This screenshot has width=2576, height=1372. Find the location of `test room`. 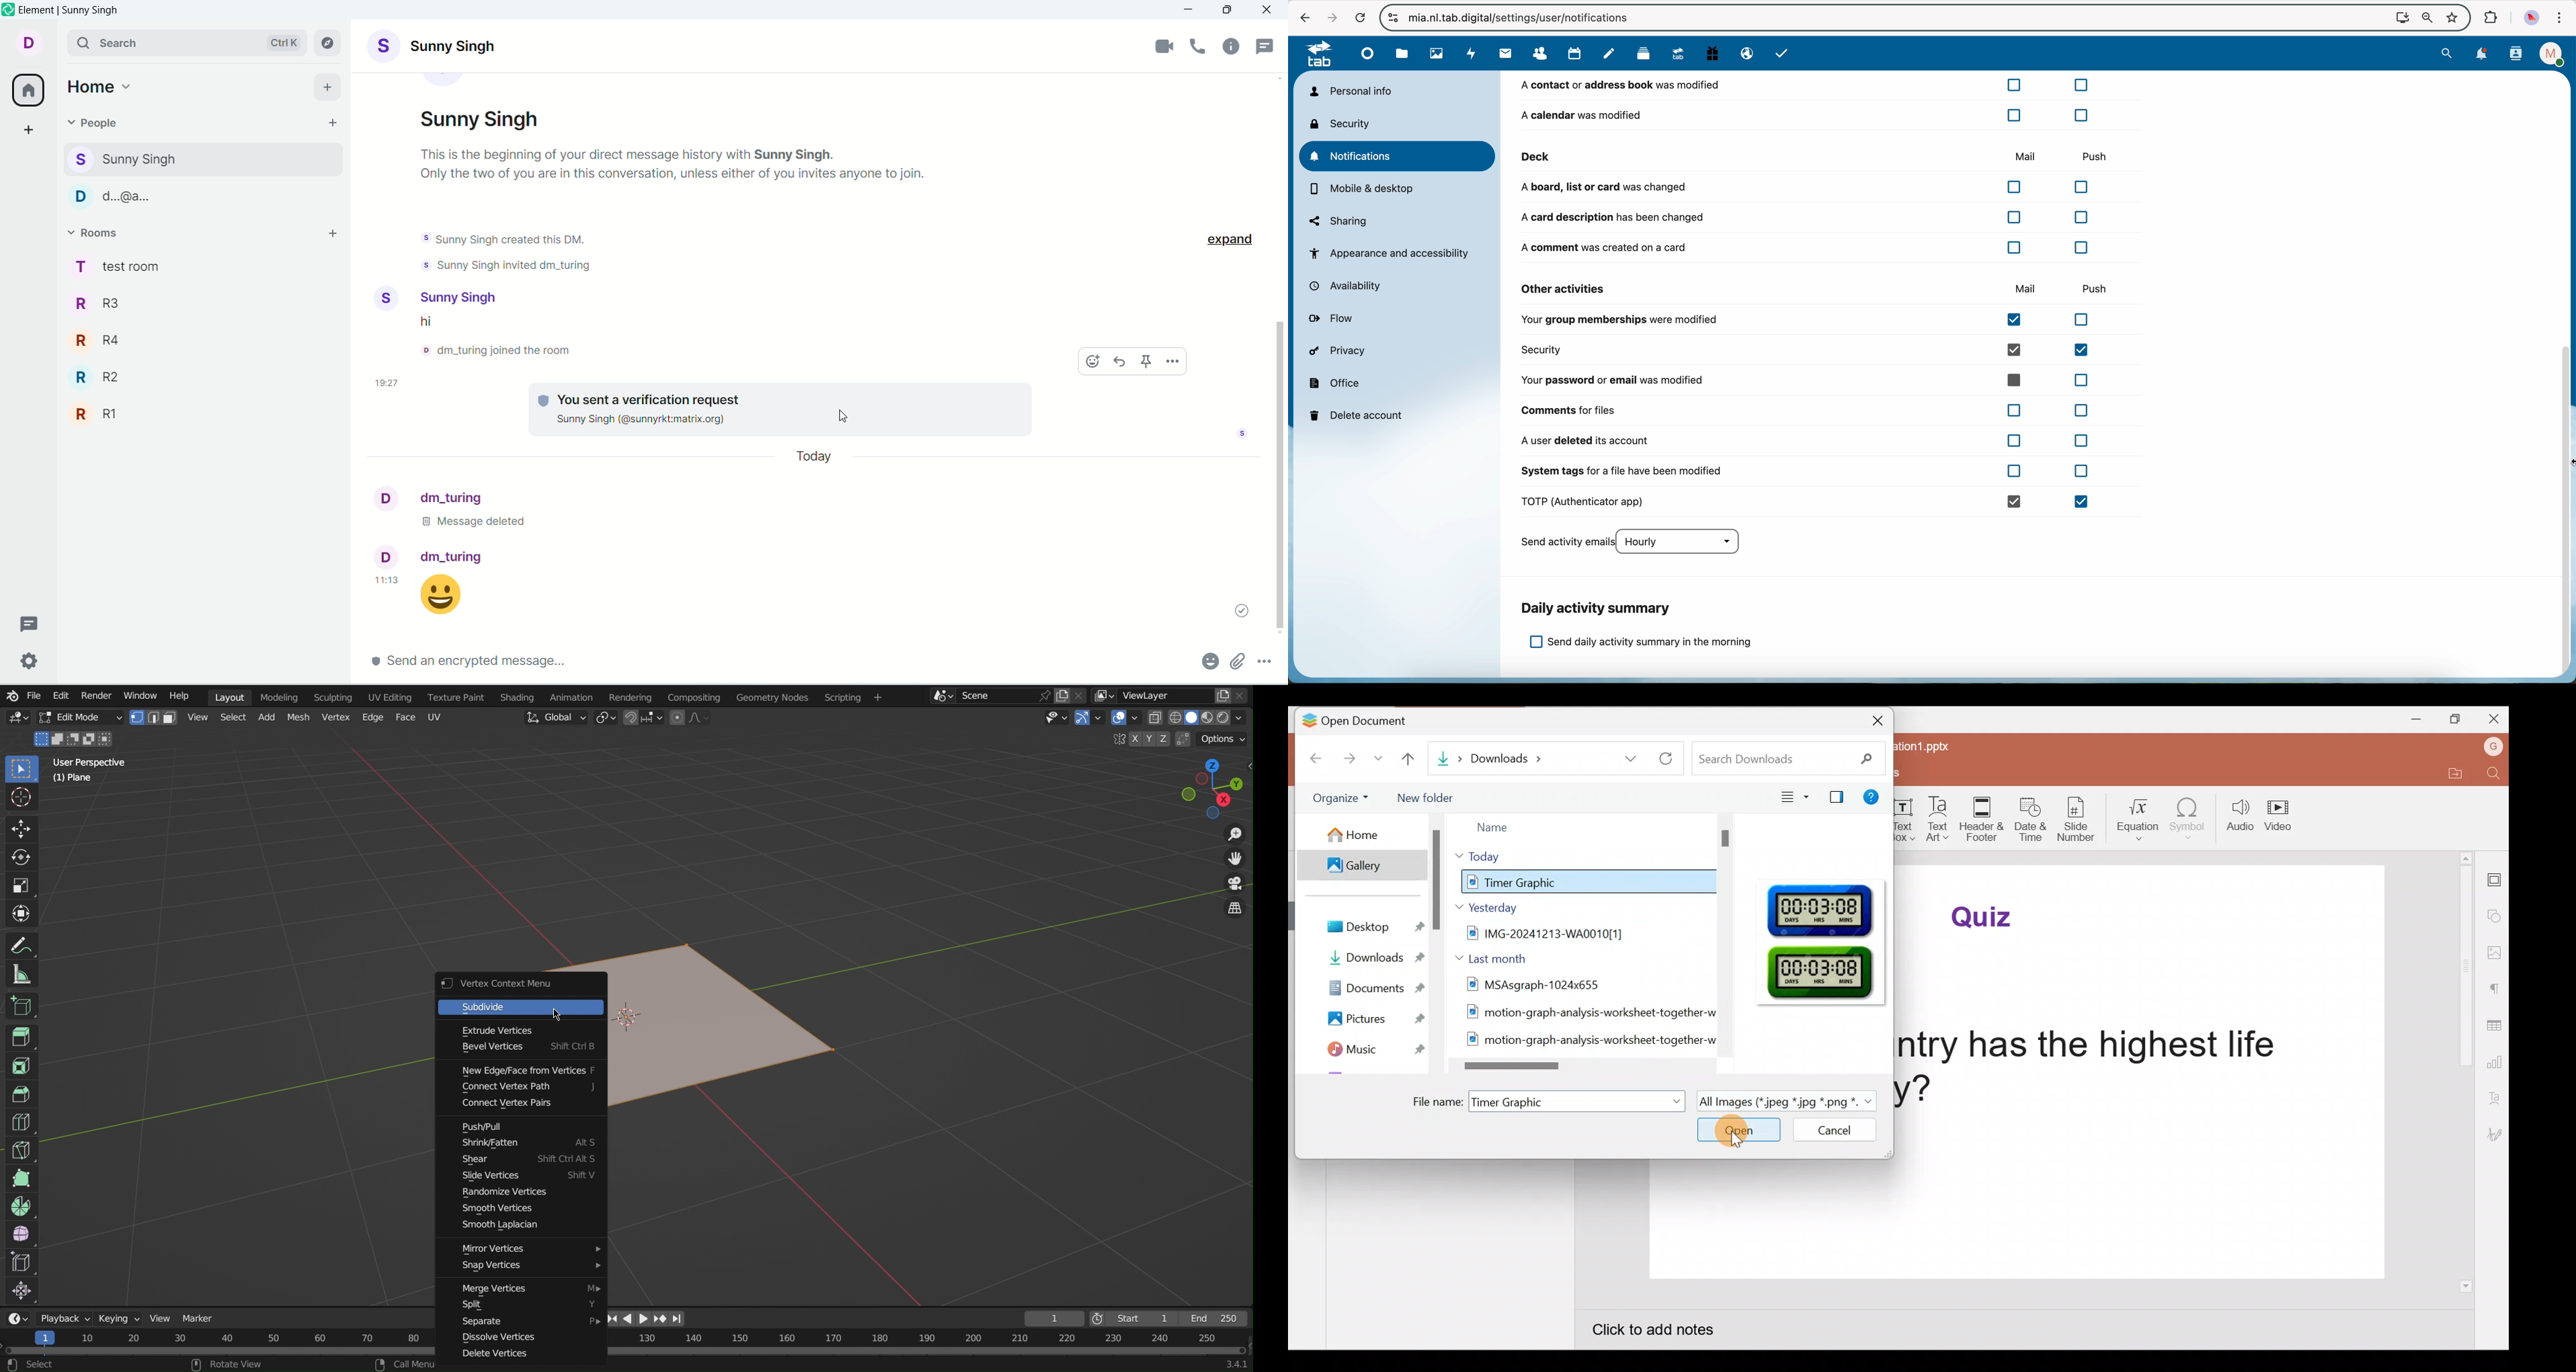

test room is located at coordinates (202, 266).